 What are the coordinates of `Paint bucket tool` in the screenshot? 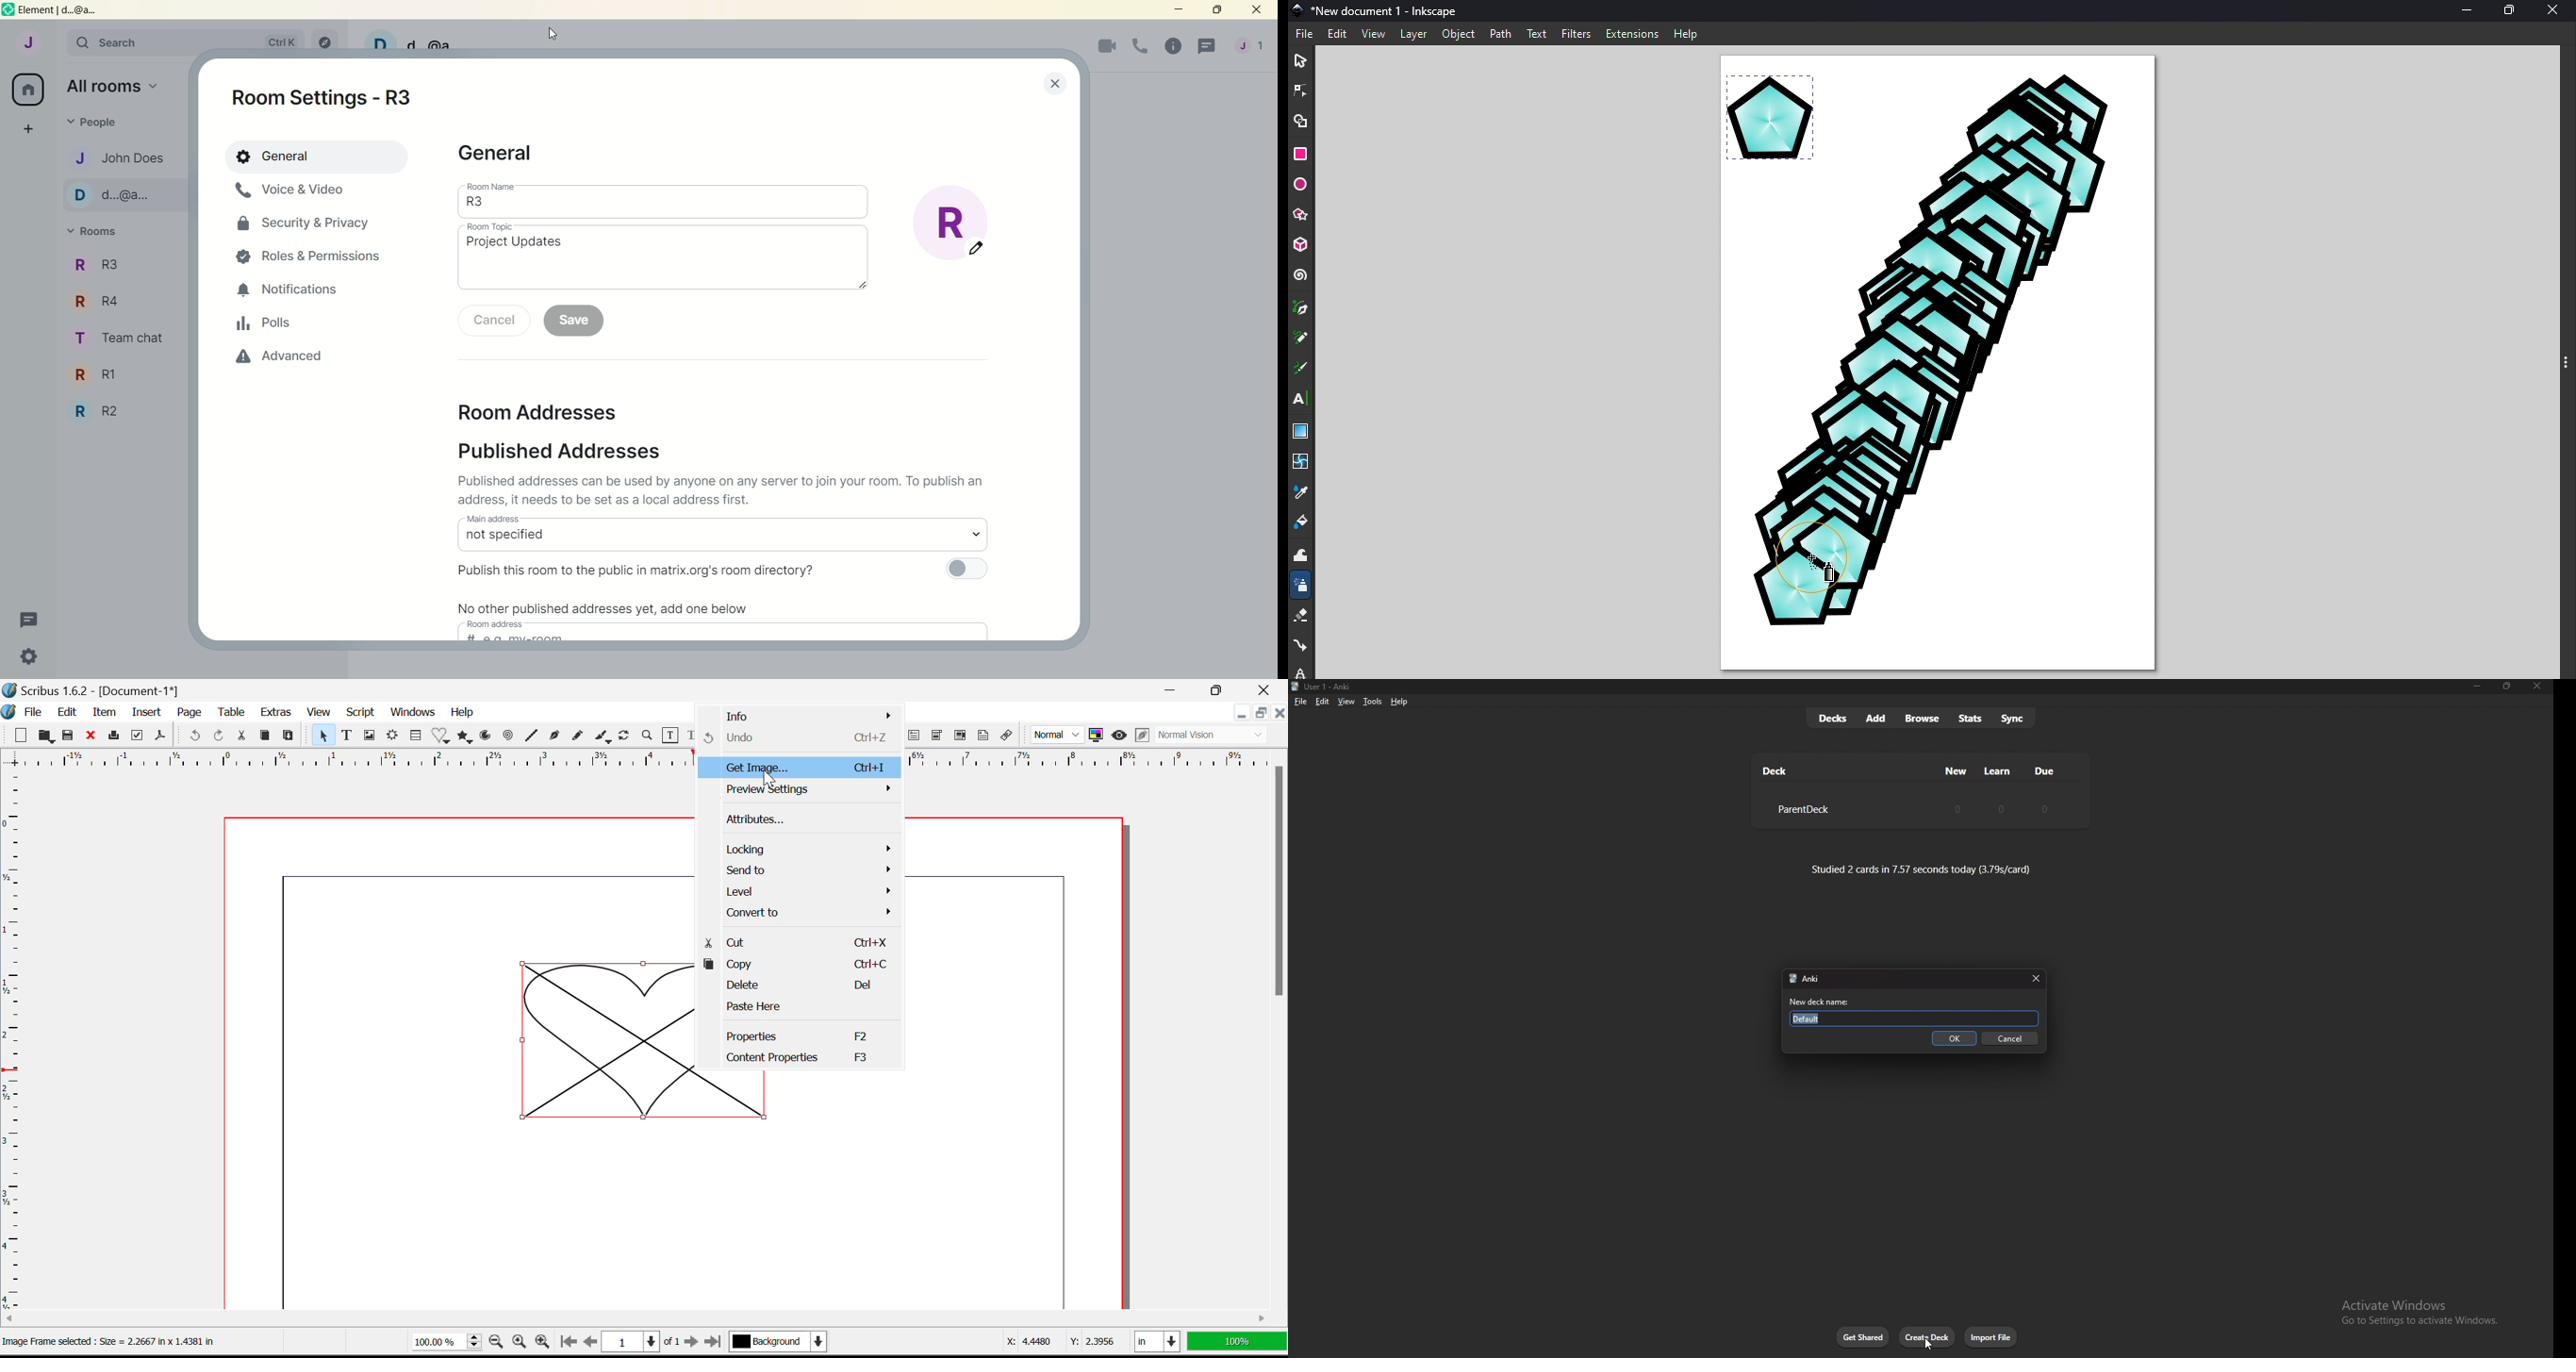 It's located at (1300, 524).